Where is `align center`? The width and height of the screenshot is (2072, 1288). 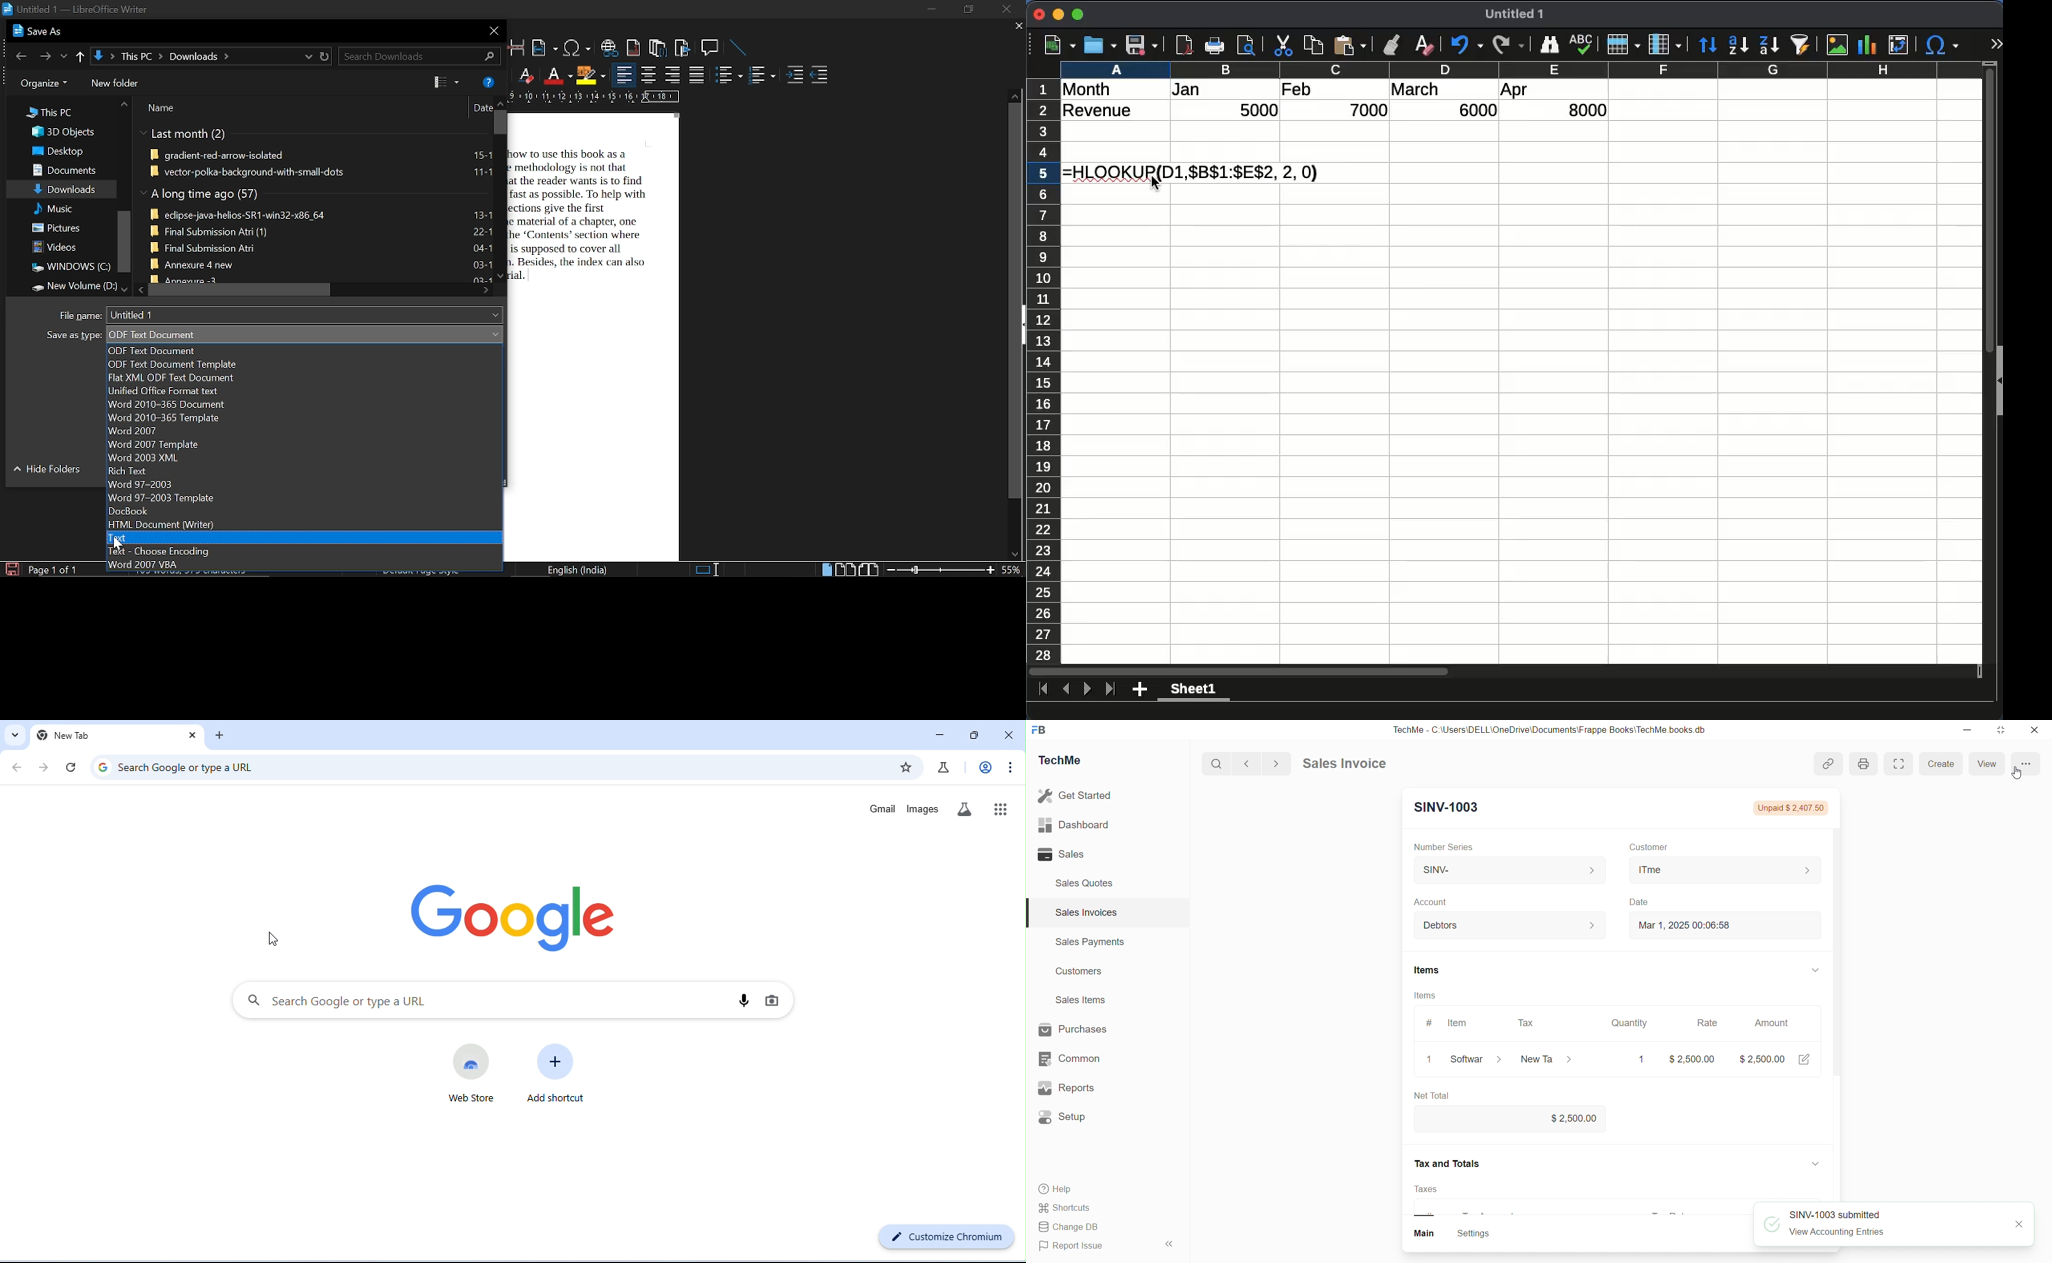 align center is located at coordinates (648, 75).